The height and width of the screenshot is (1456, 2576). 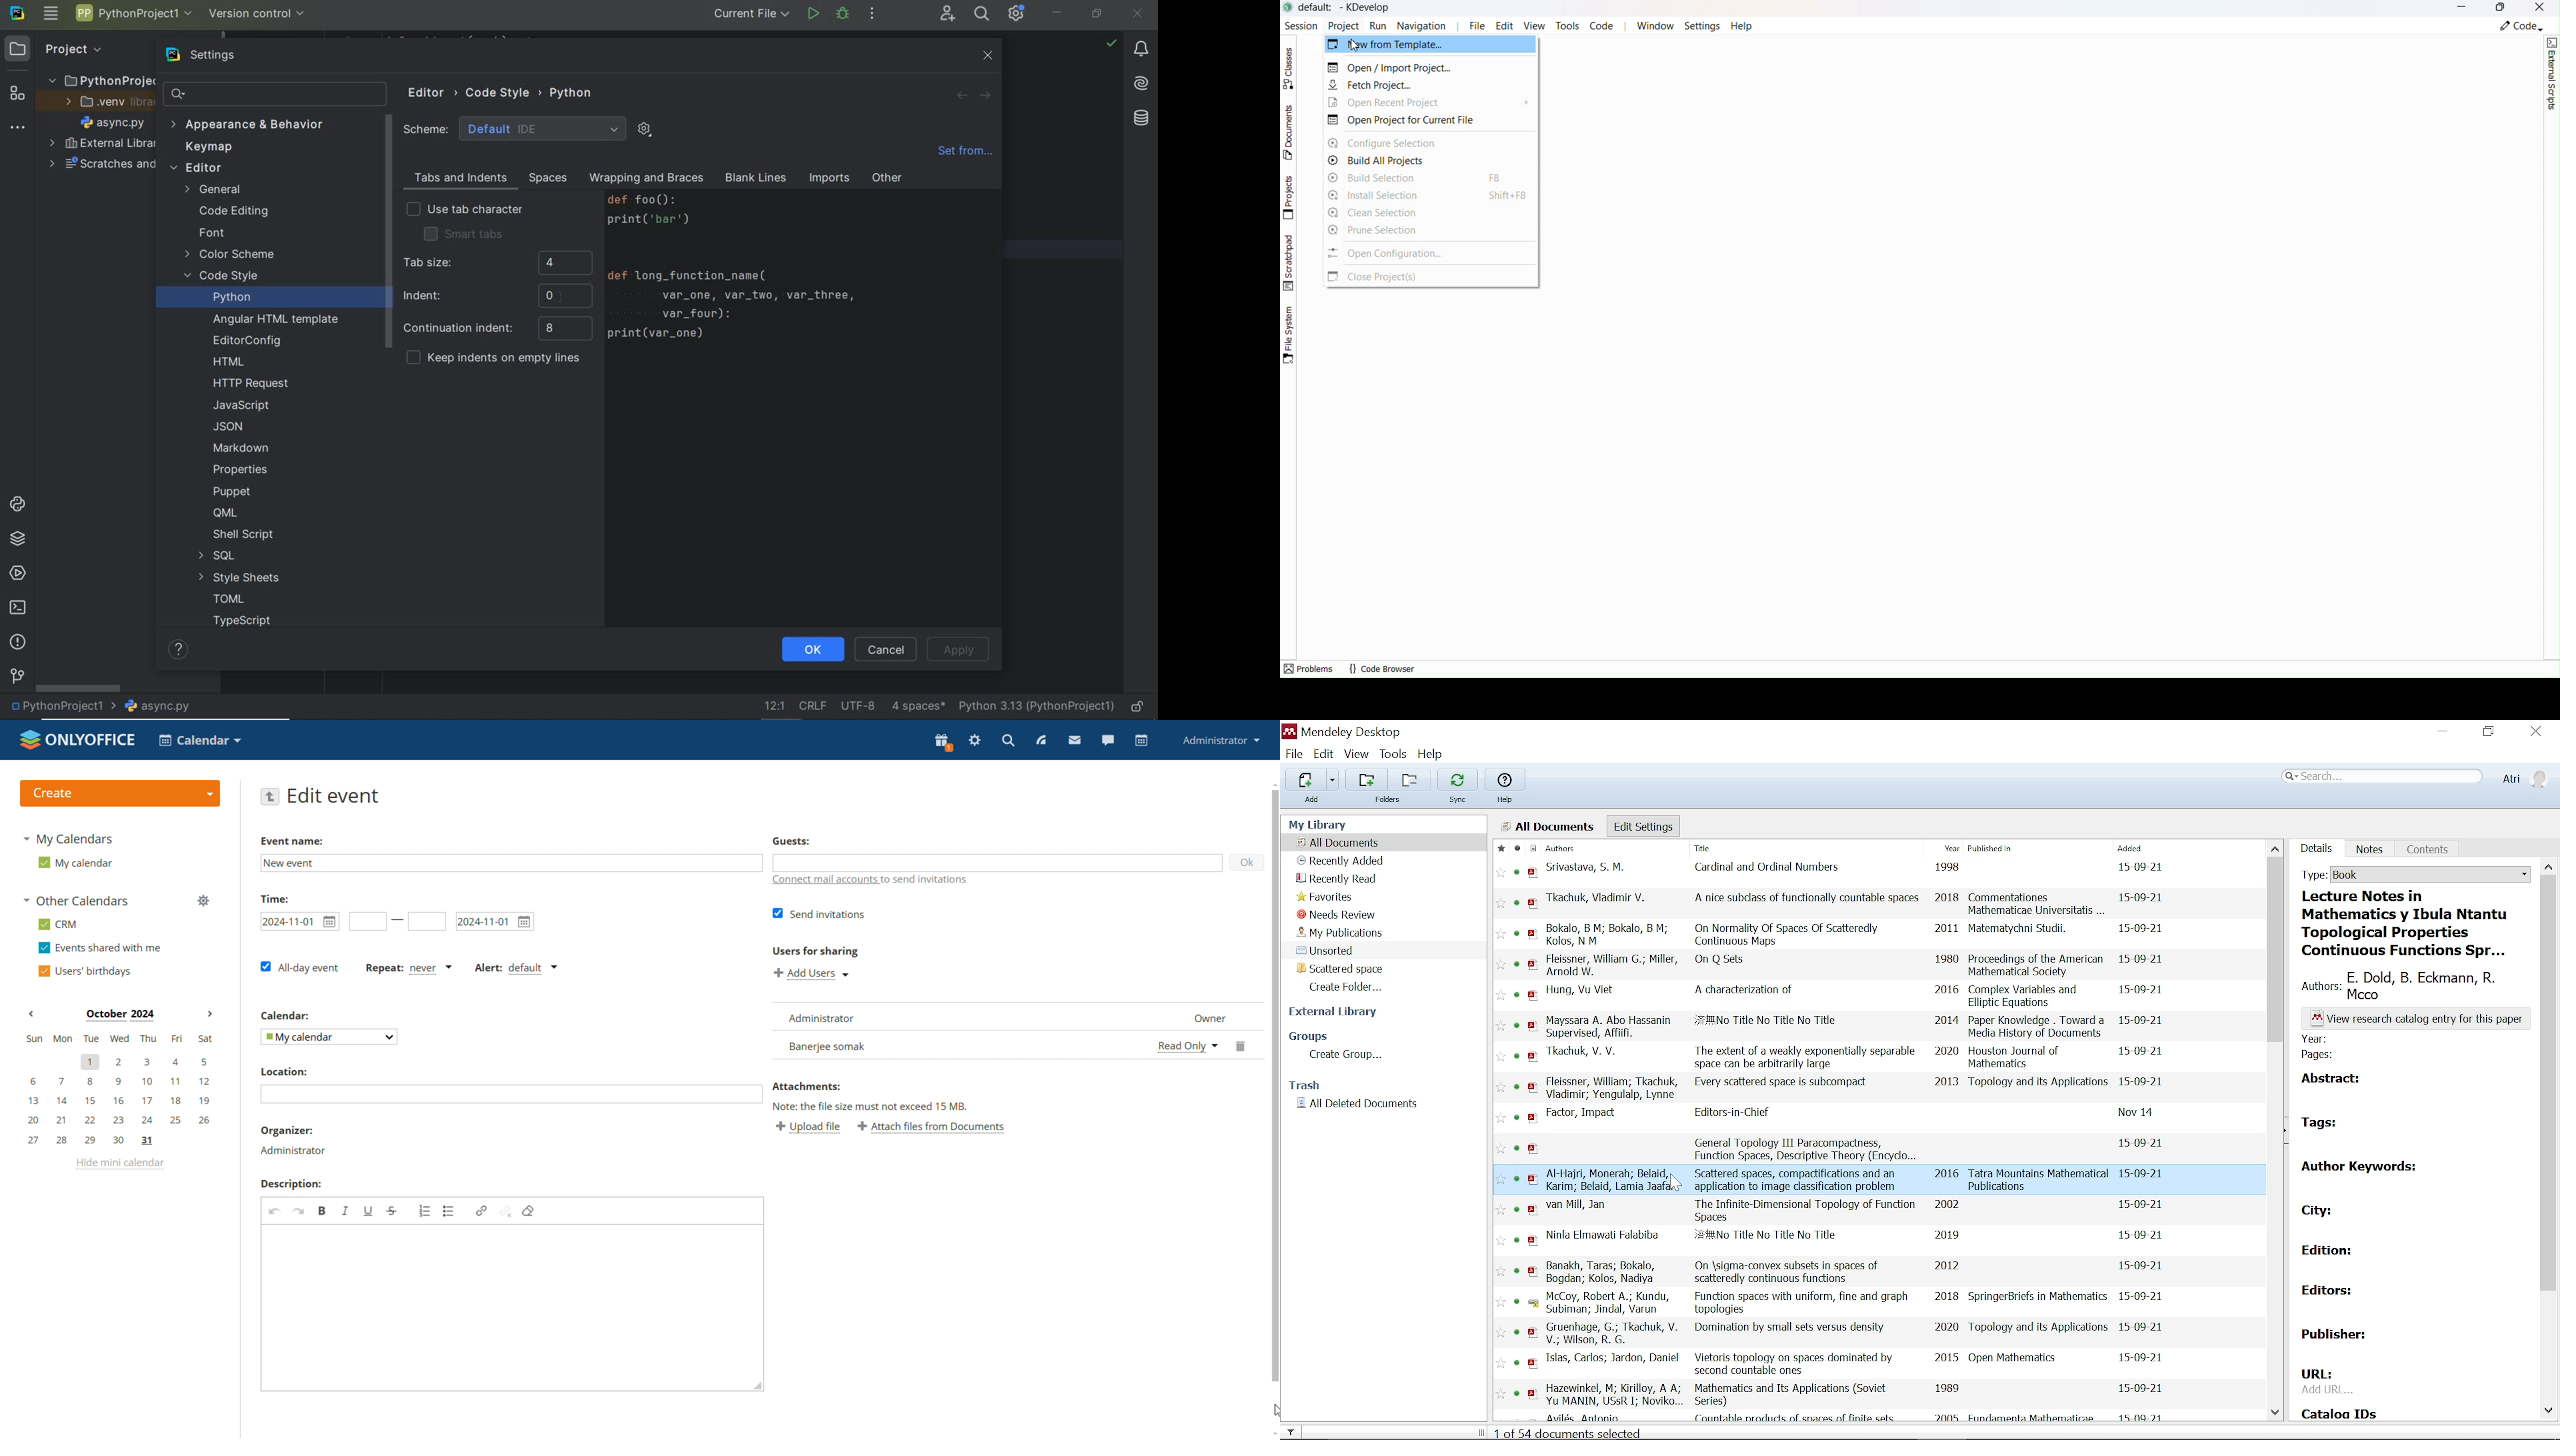 What do you see at coordinates (1310, 1086) in the screenshot?
I see `Trash` at bounding box center [1310, 1086].